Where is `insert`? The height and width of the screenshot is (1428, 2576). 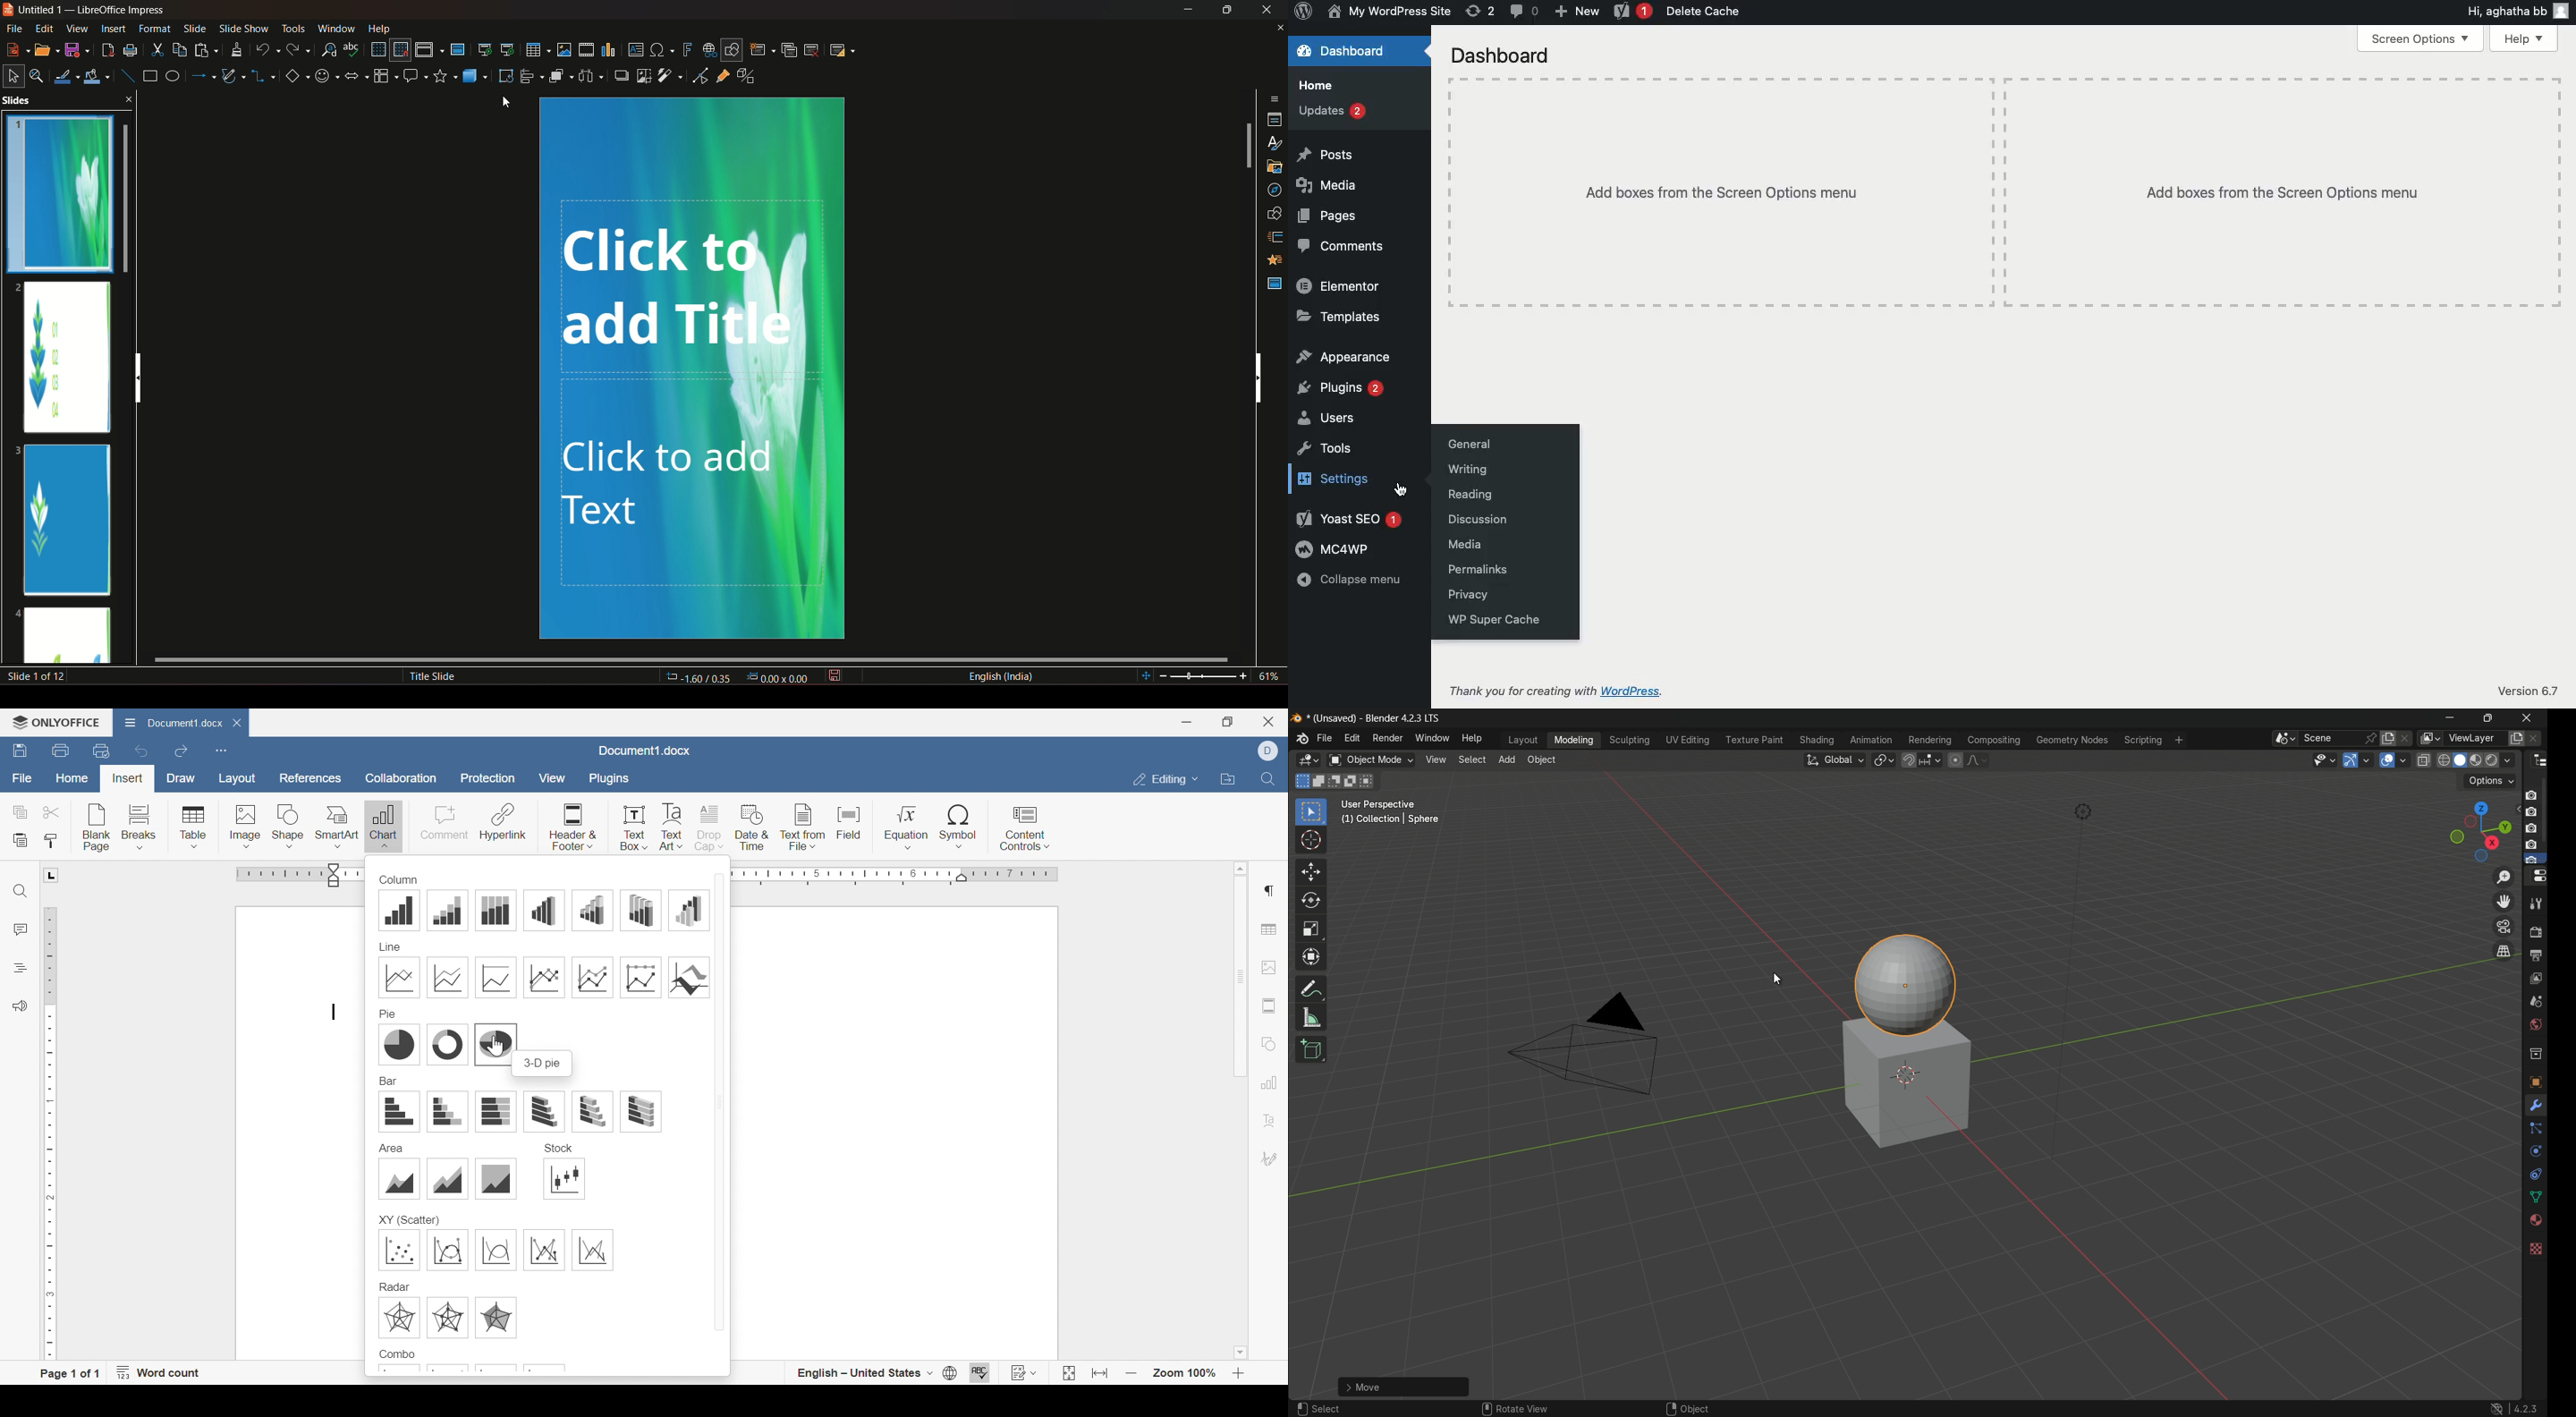
insert is located at coordinates (111, 28).